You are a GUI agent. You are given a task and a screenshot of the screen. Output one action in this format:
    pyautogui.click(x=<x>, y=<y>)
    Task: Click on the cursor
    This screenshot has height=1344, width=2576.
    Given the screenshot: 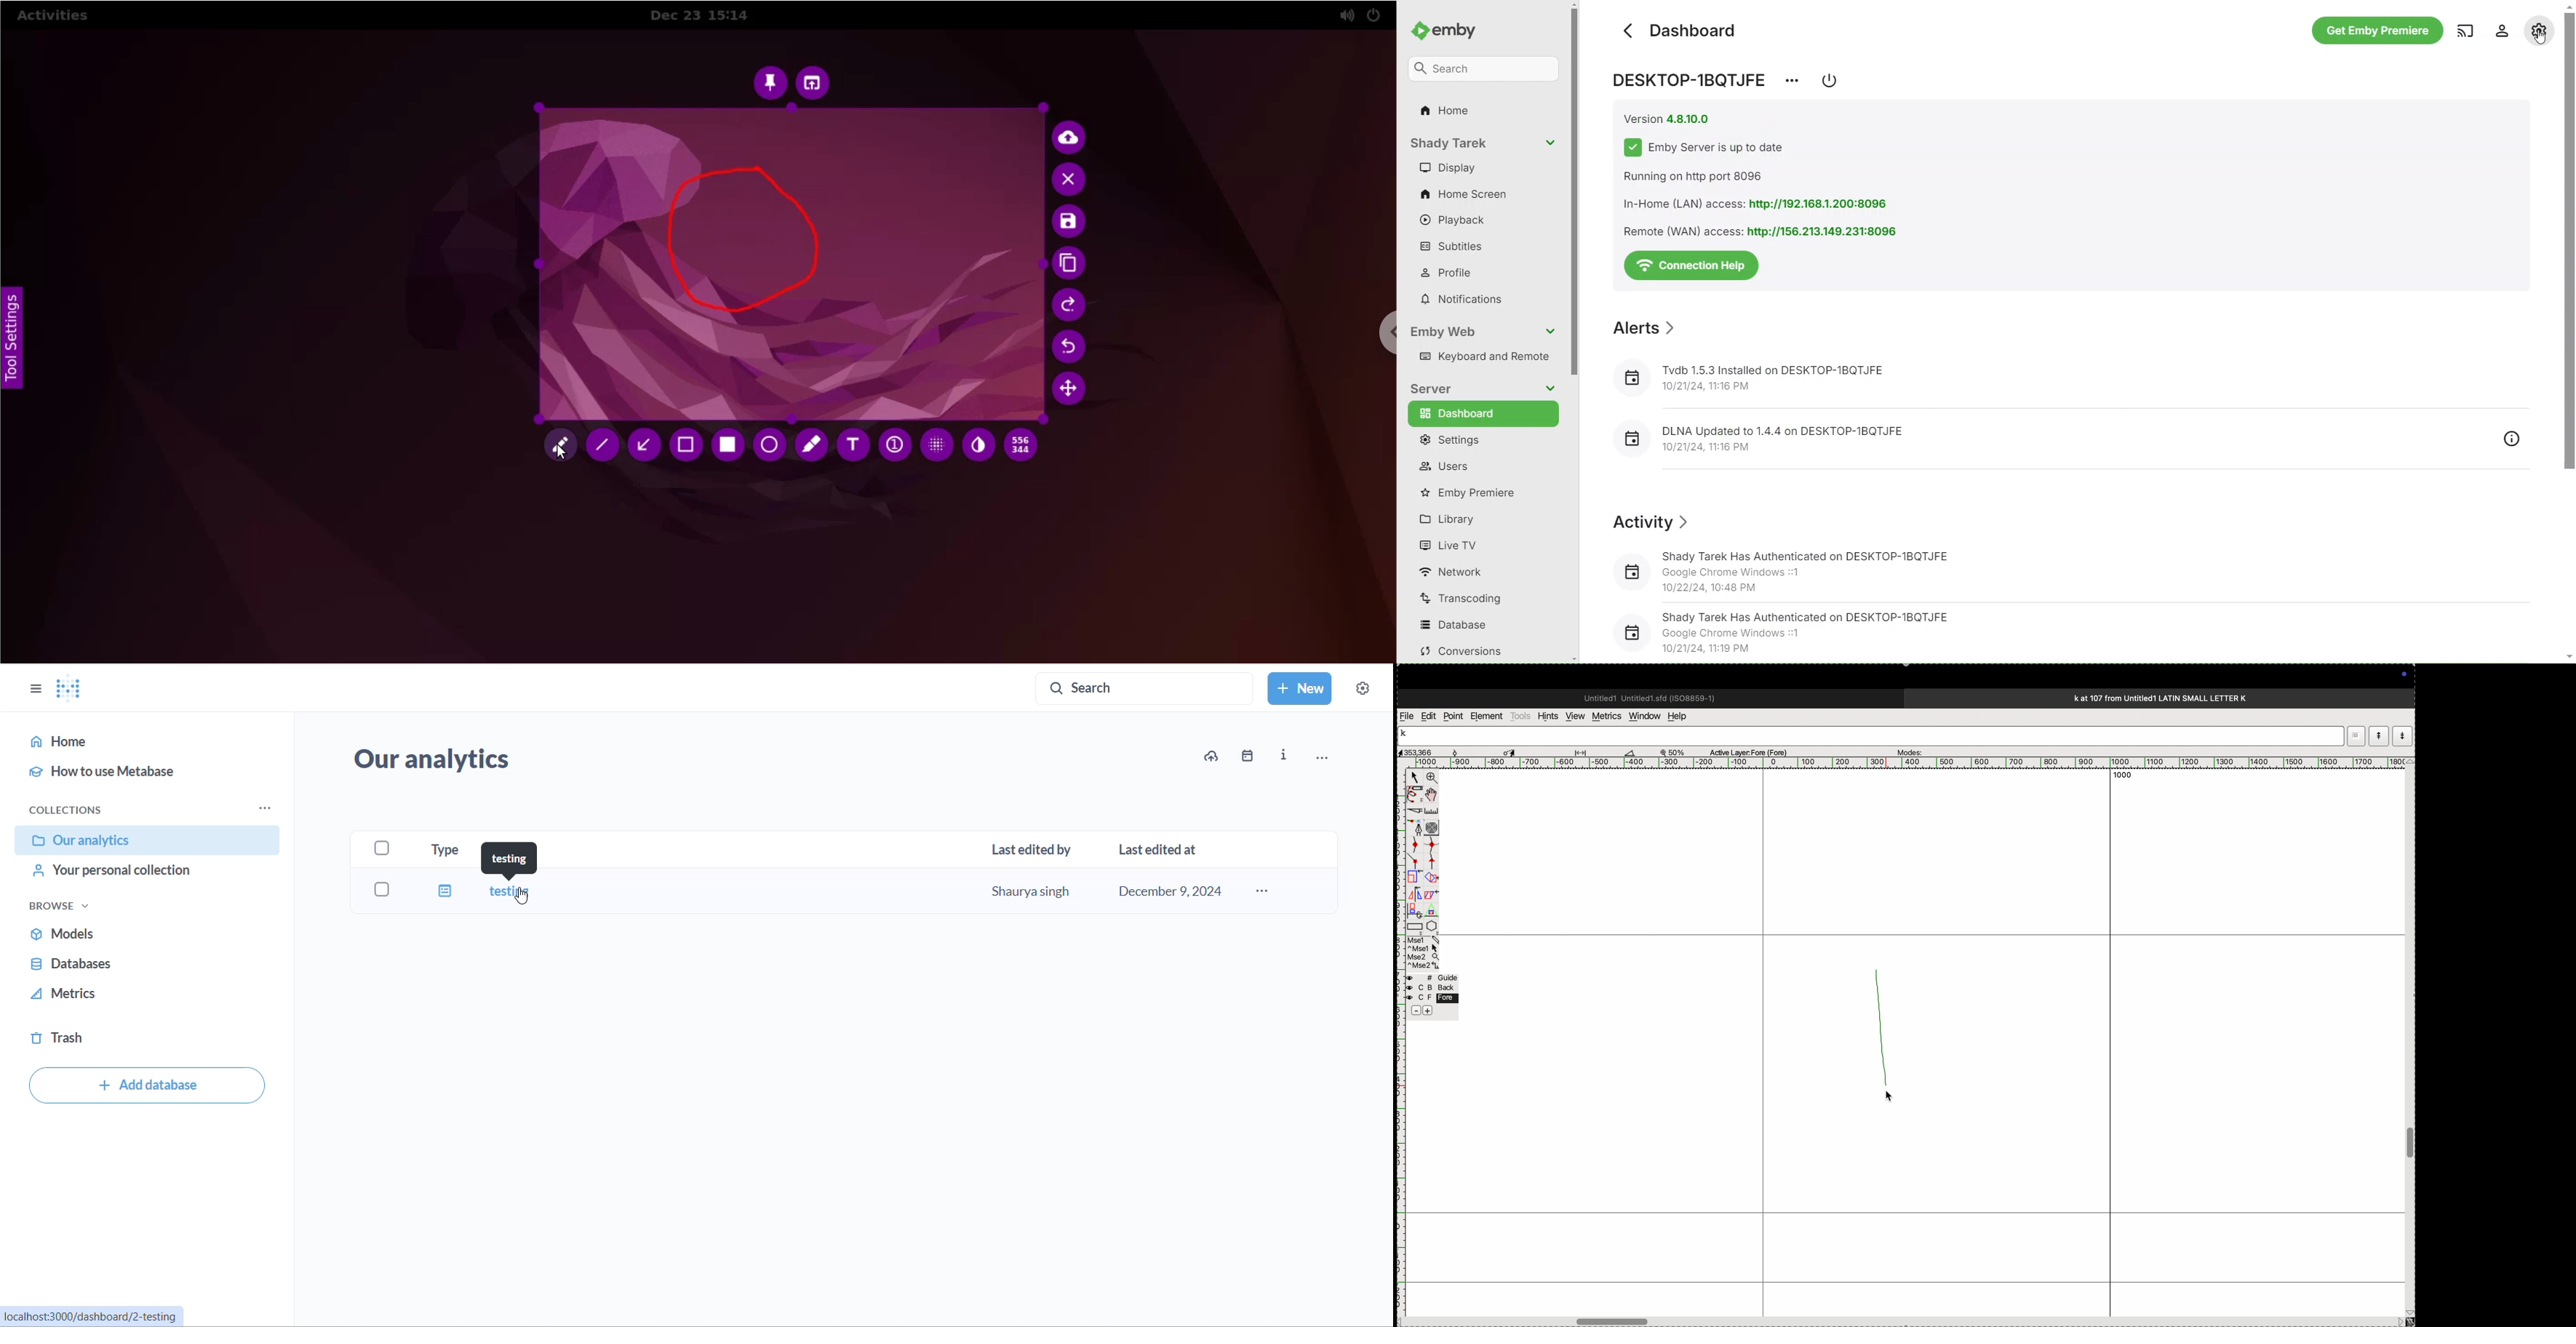 What is the action you would take?
    pyautogui.click(x=1414, y=779)
    